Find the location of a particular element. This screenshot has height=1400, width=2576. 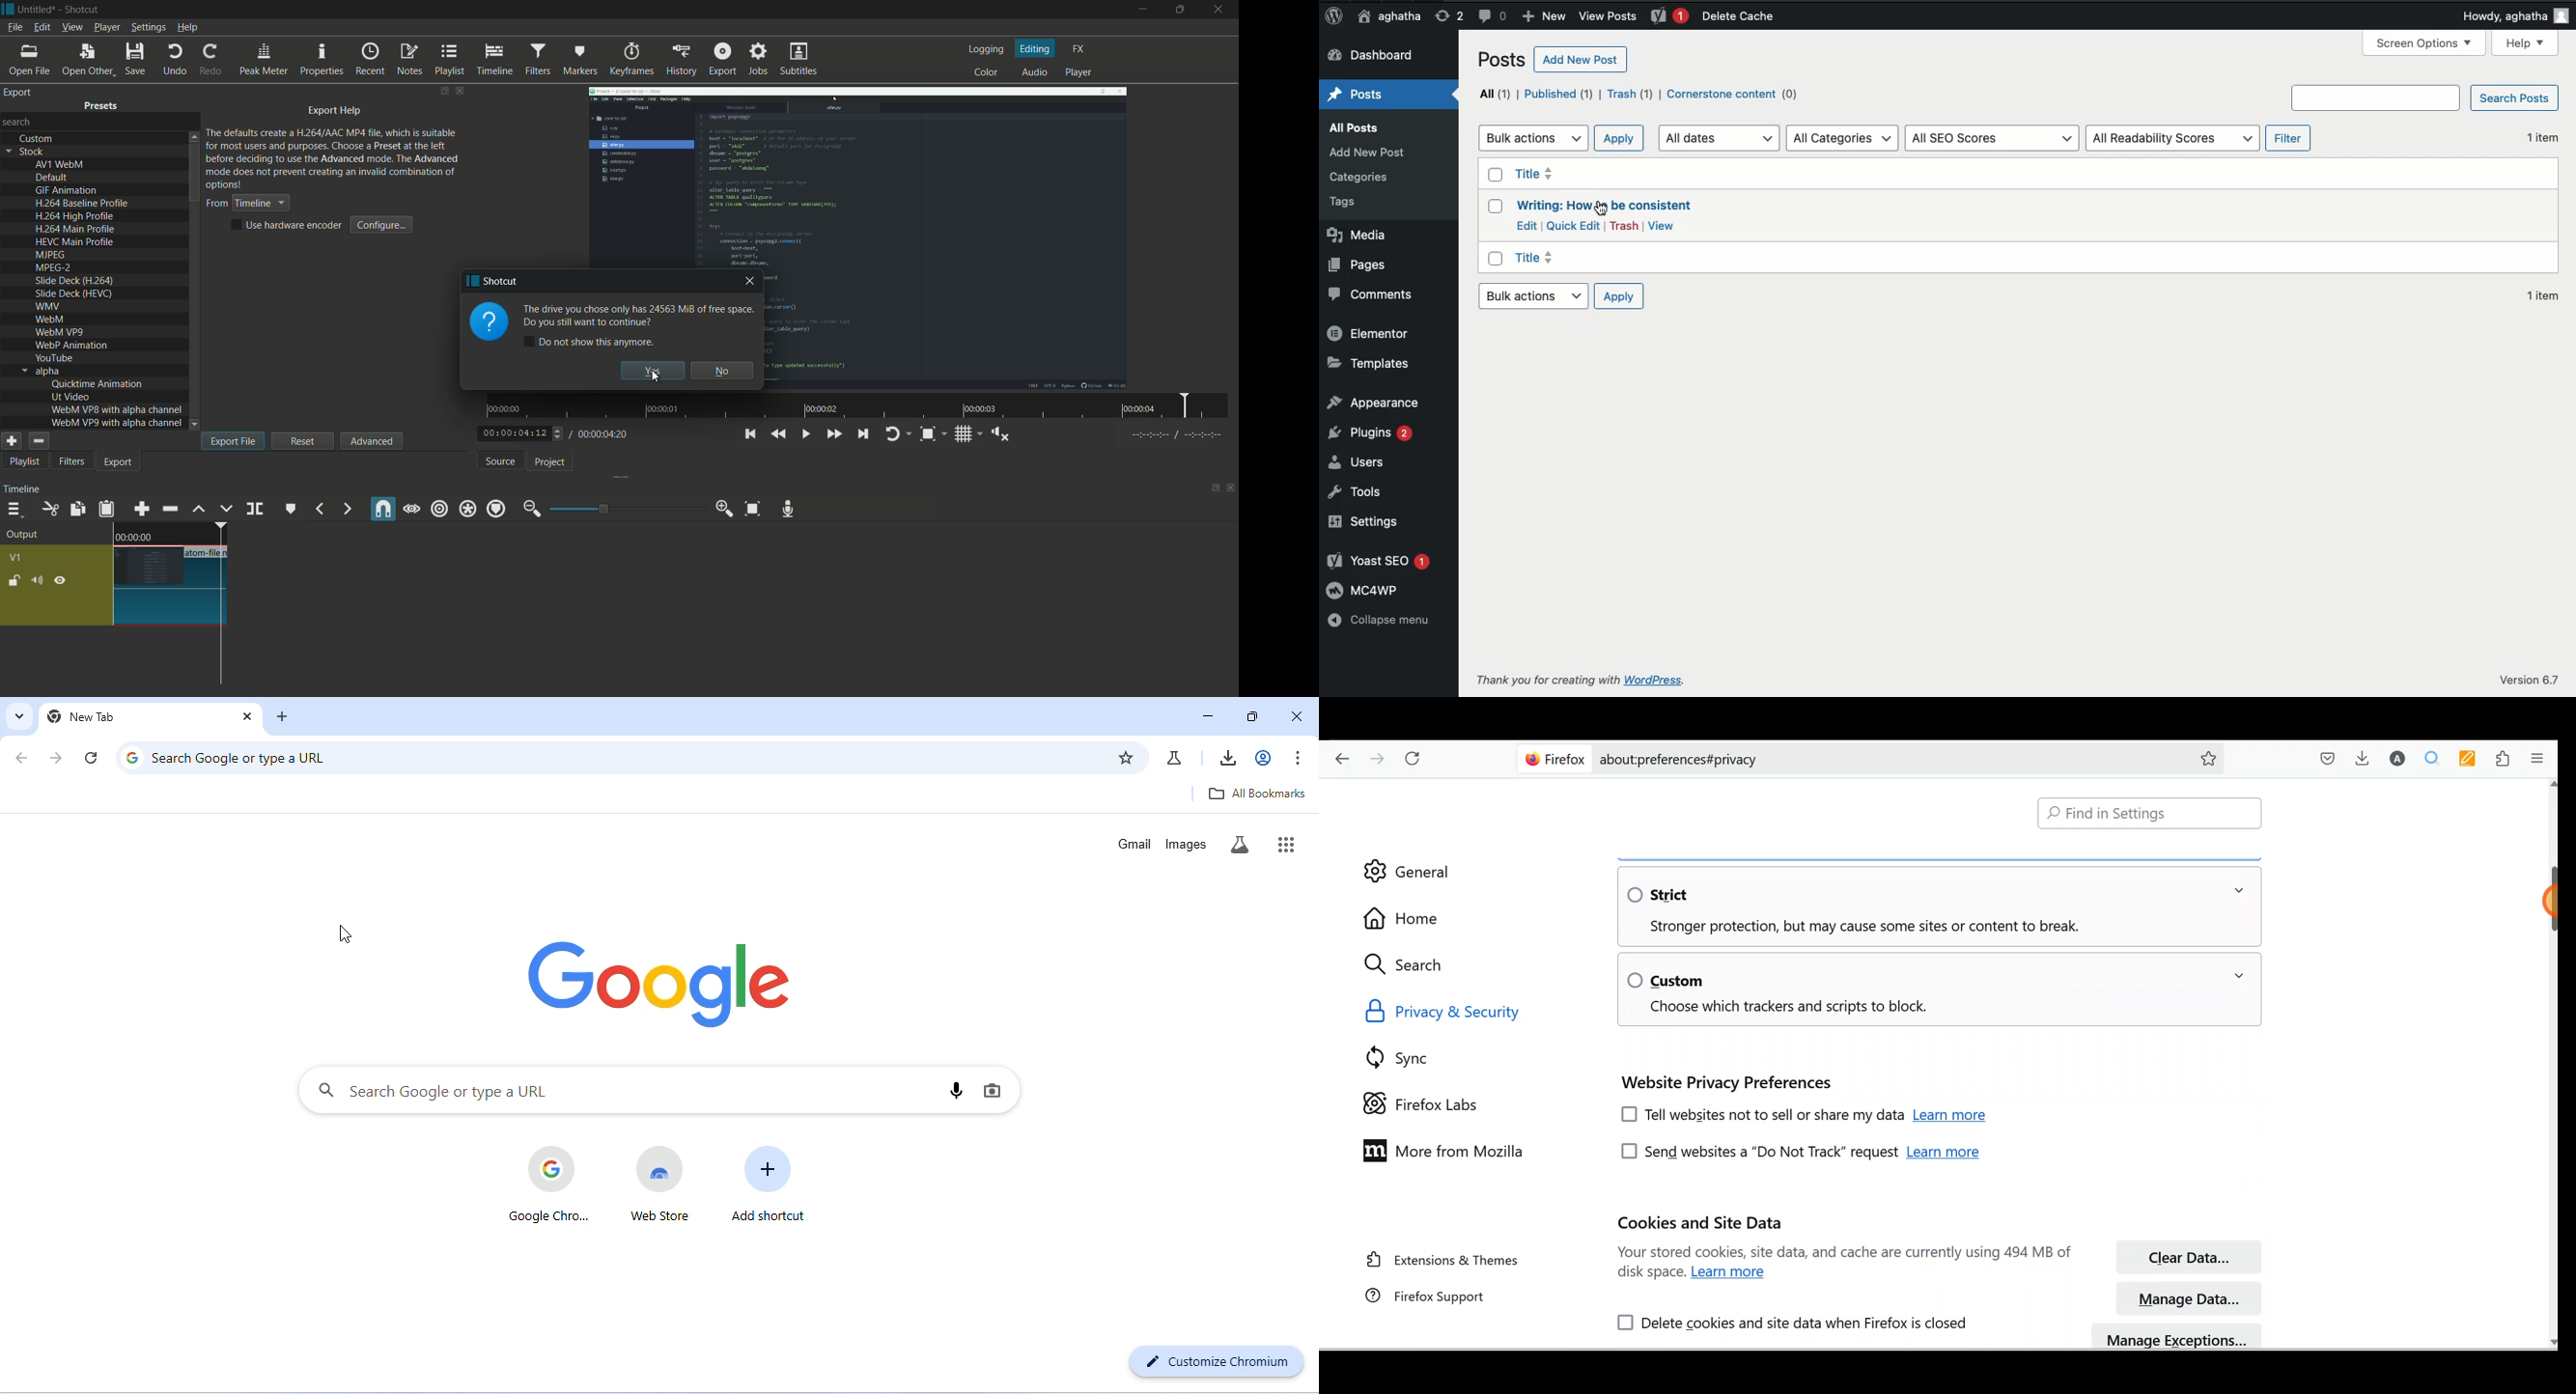

mute is located at coordinates (36, 581).